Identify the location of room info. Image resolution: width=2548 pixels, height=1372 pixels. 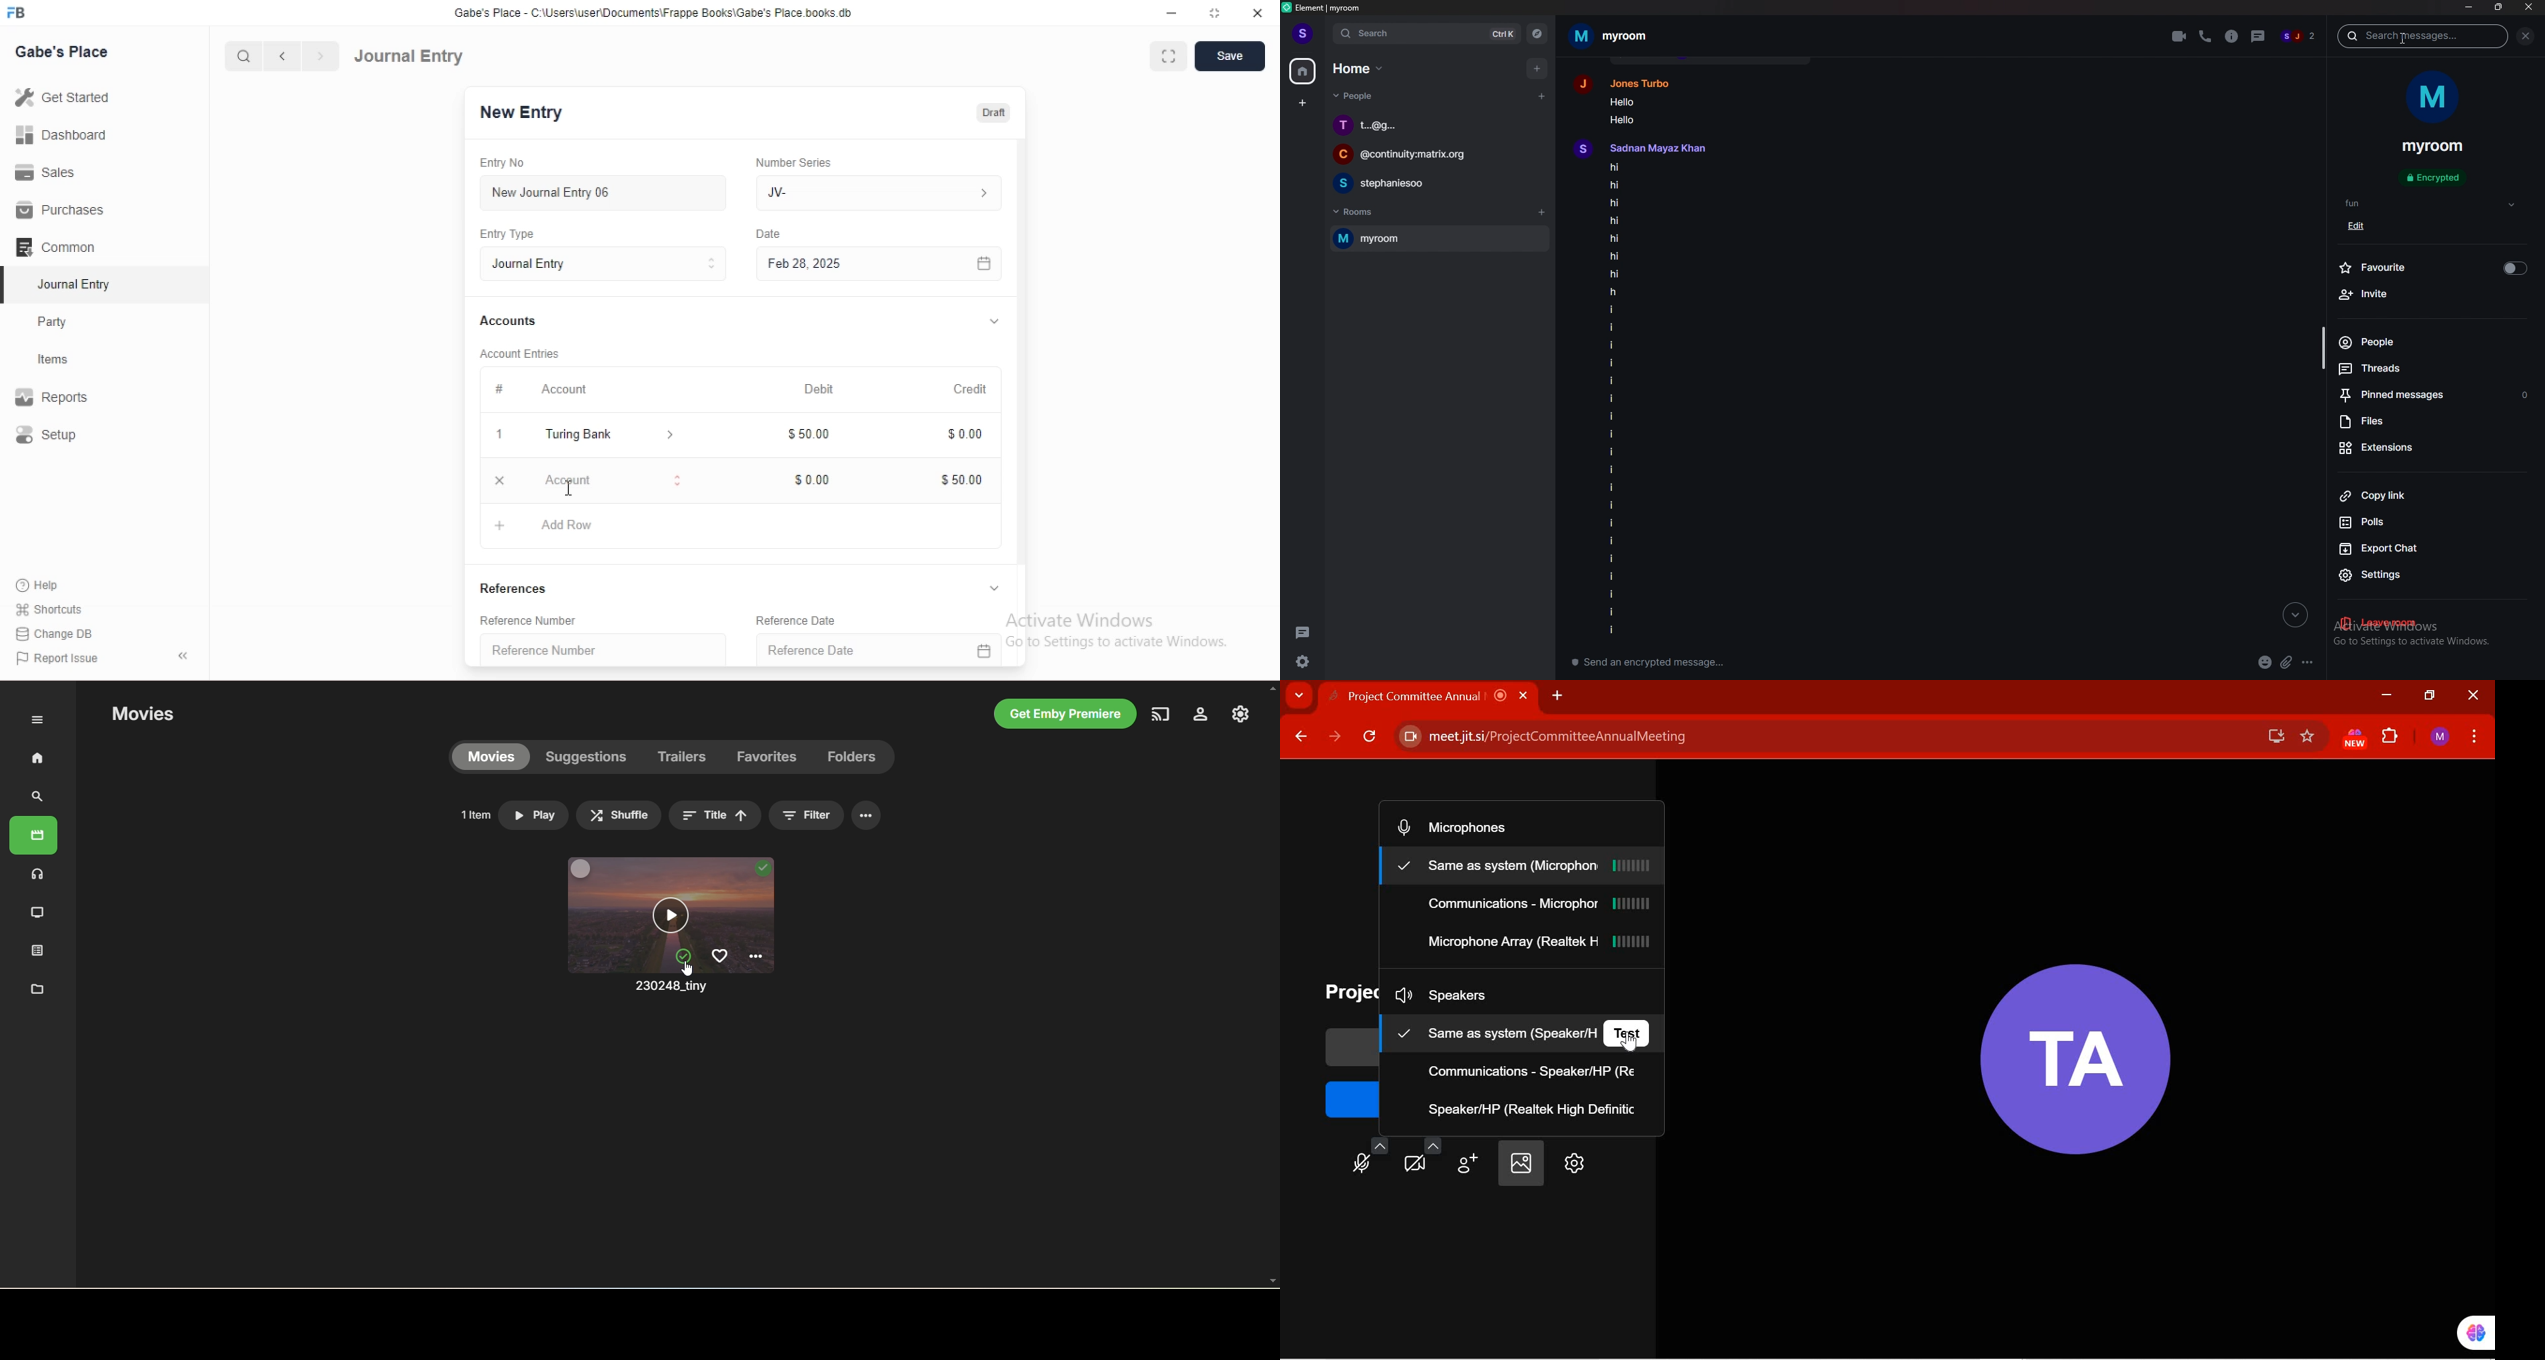
(2228, 37).